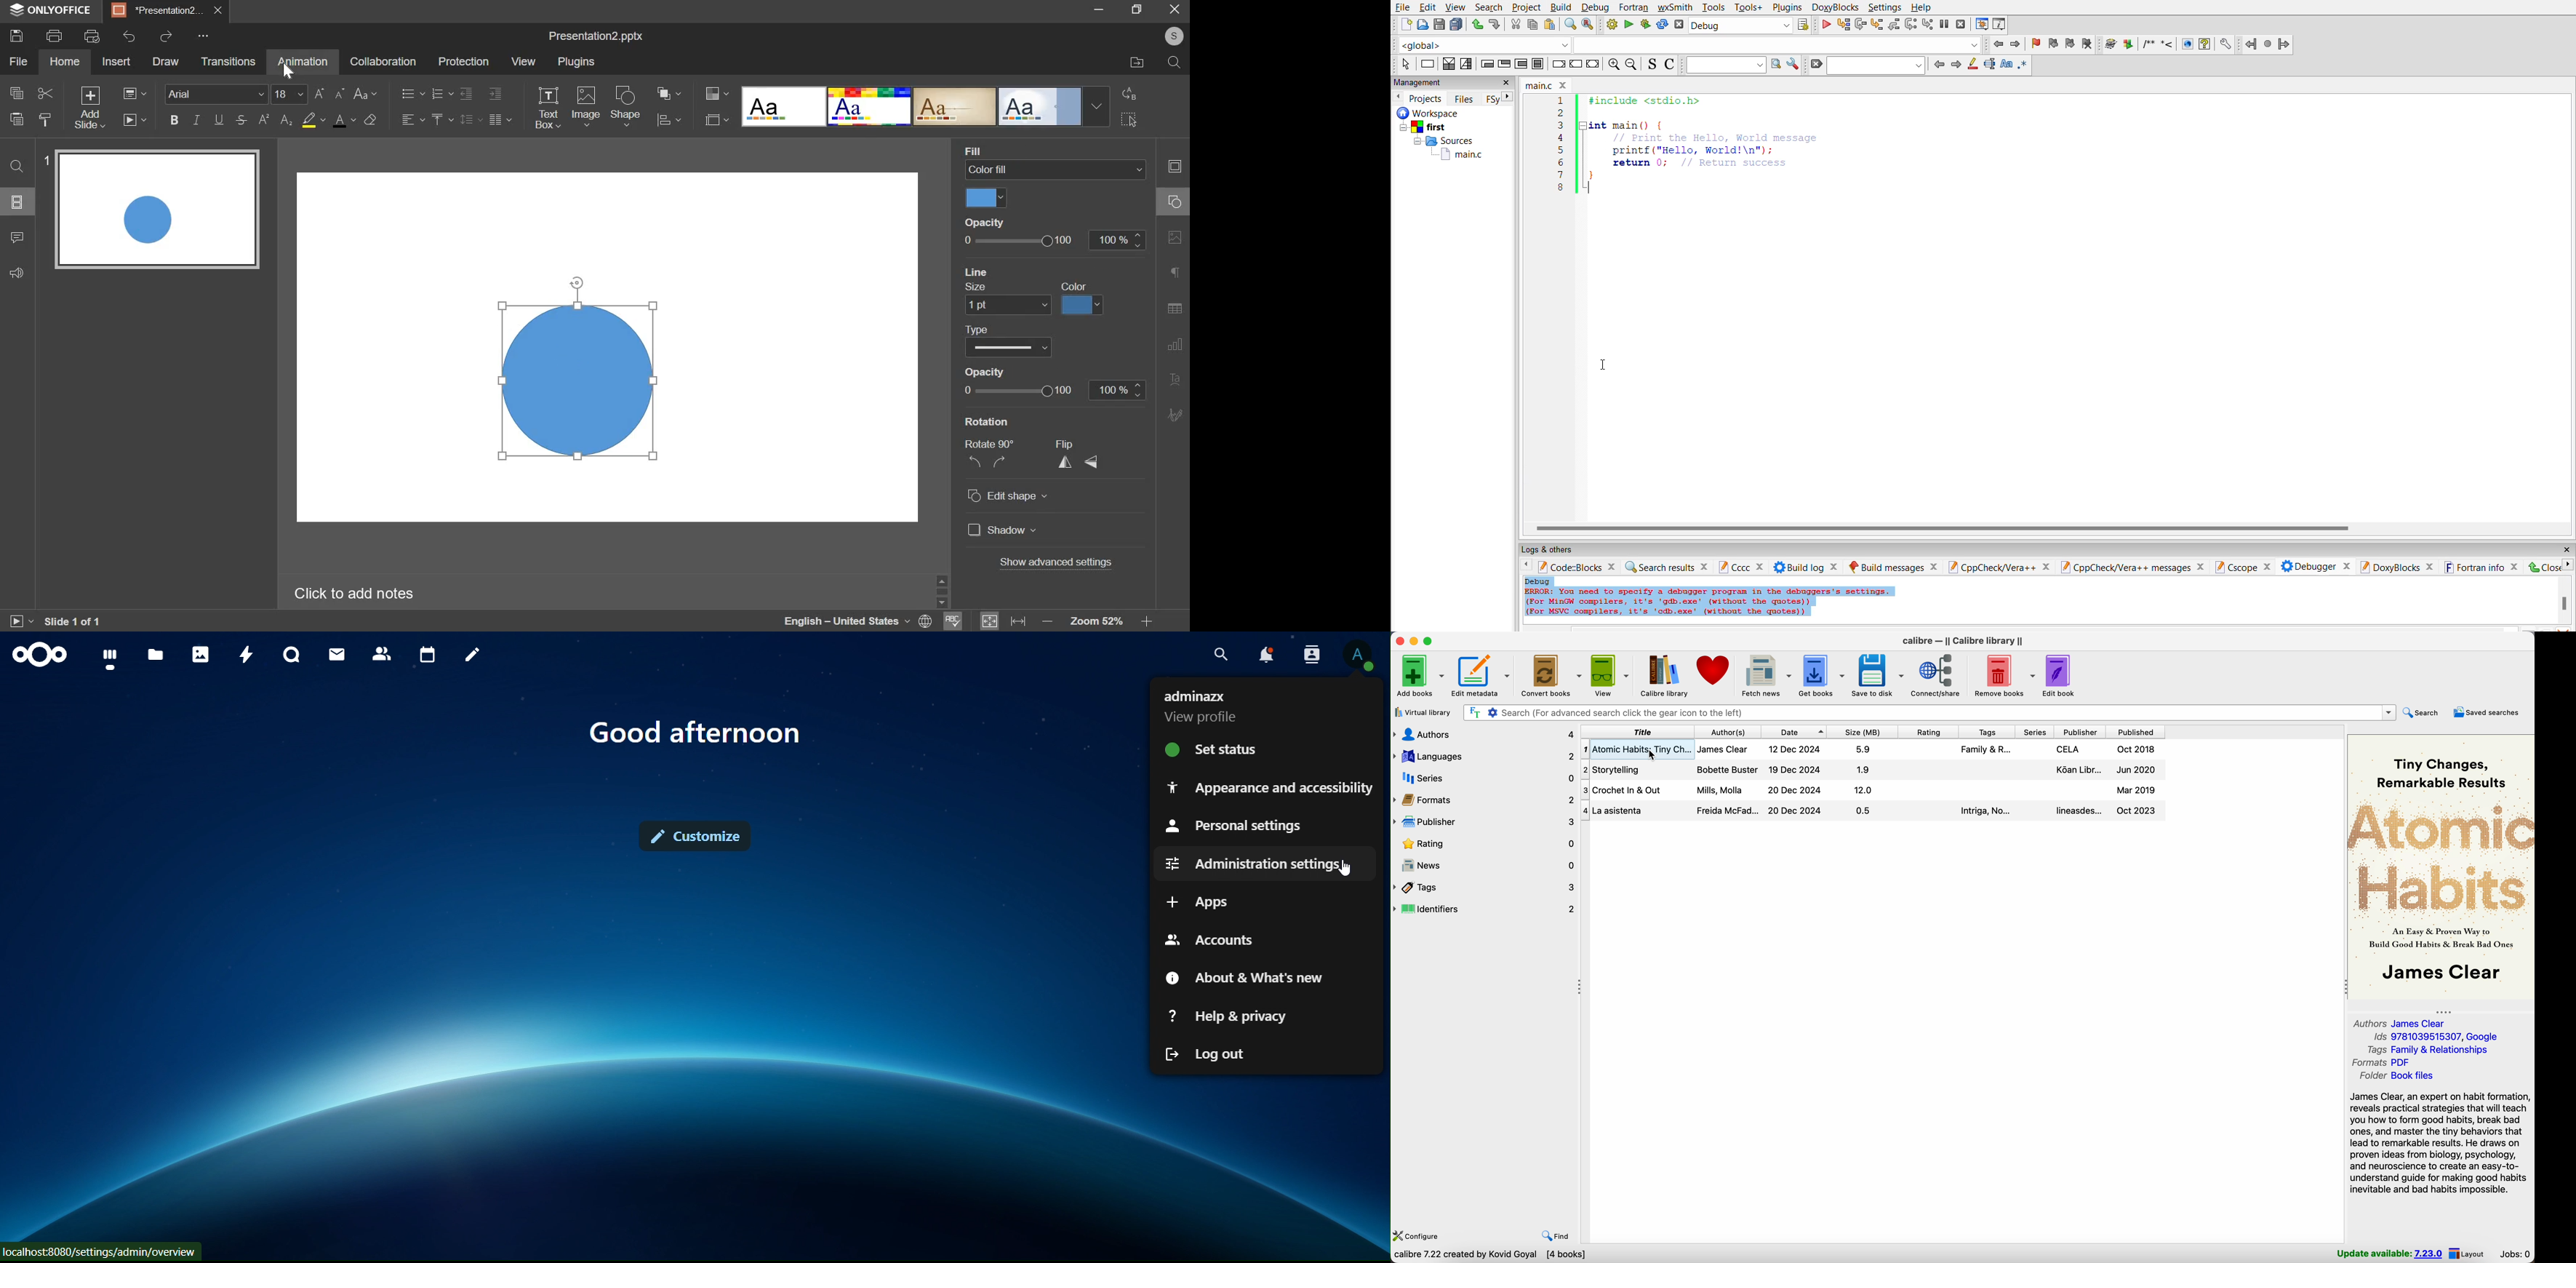 This screenshot has height=1288, width=2576. What do you see at coordinates (1912, 24) in the screenshot?
I see `next instruction` at bounding box center [1912, 24].